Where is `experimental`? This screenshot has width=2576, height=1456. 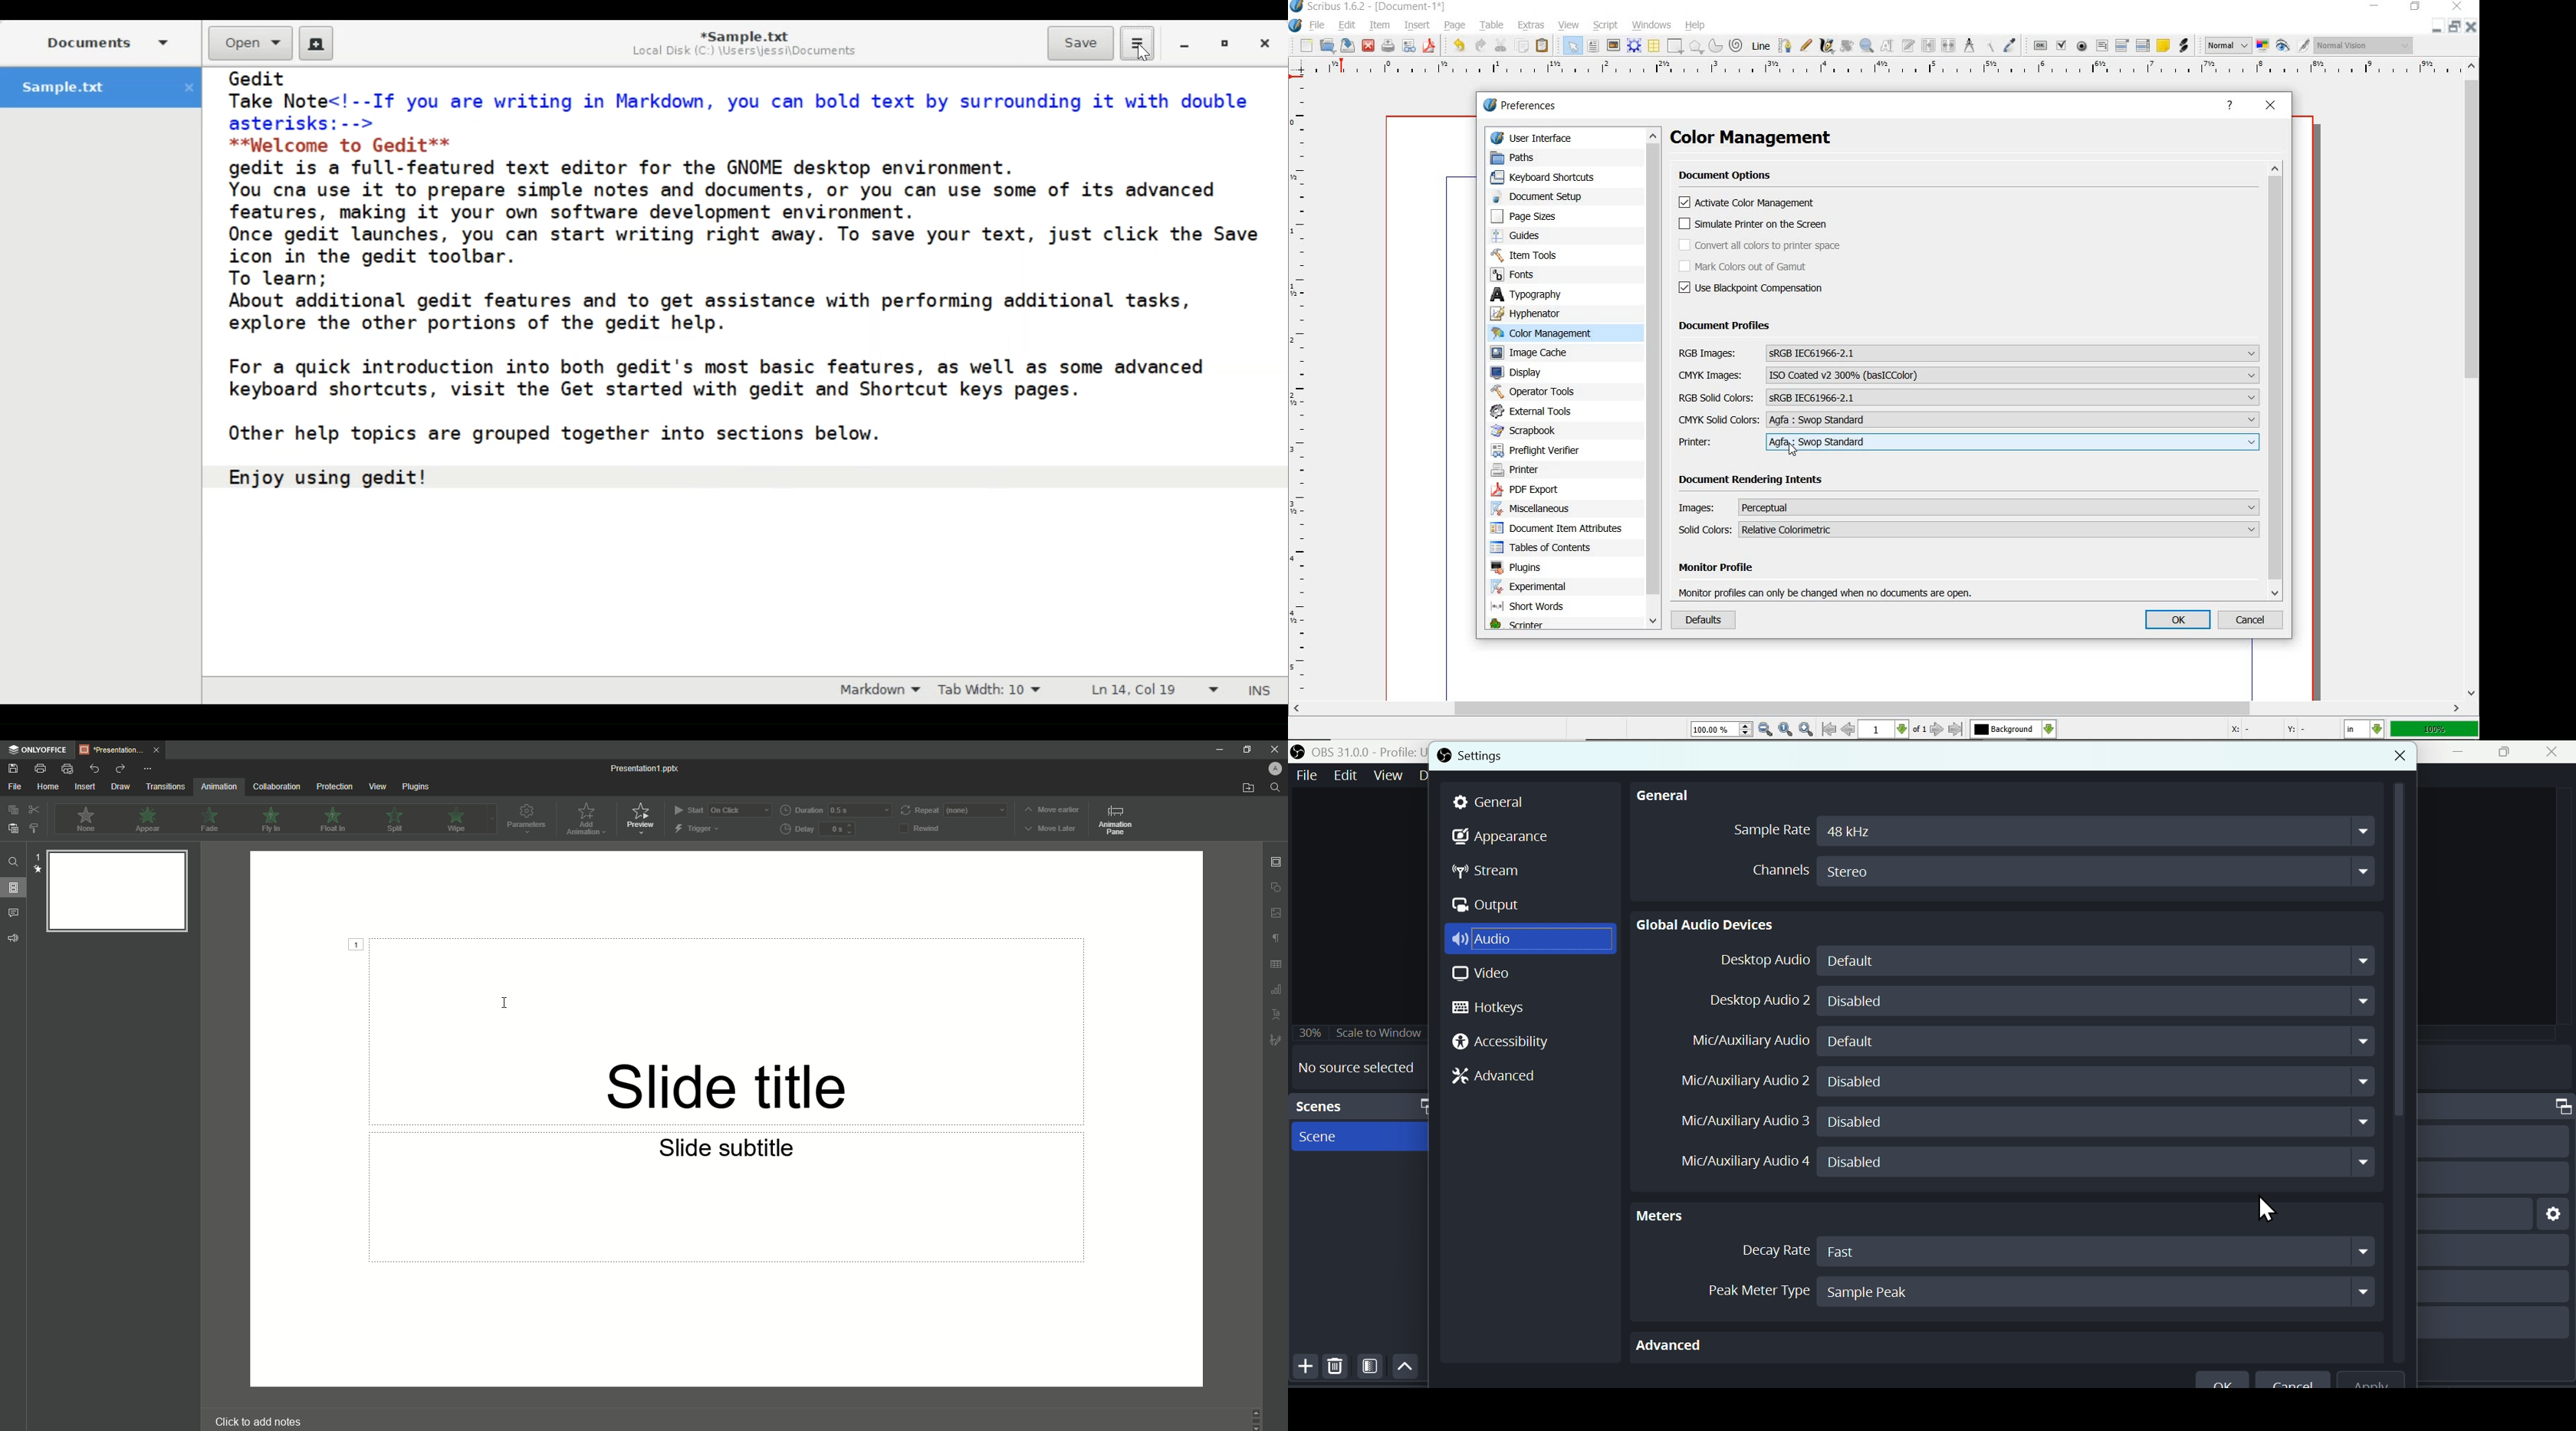
experimental is located at coordinates (1548, 586).